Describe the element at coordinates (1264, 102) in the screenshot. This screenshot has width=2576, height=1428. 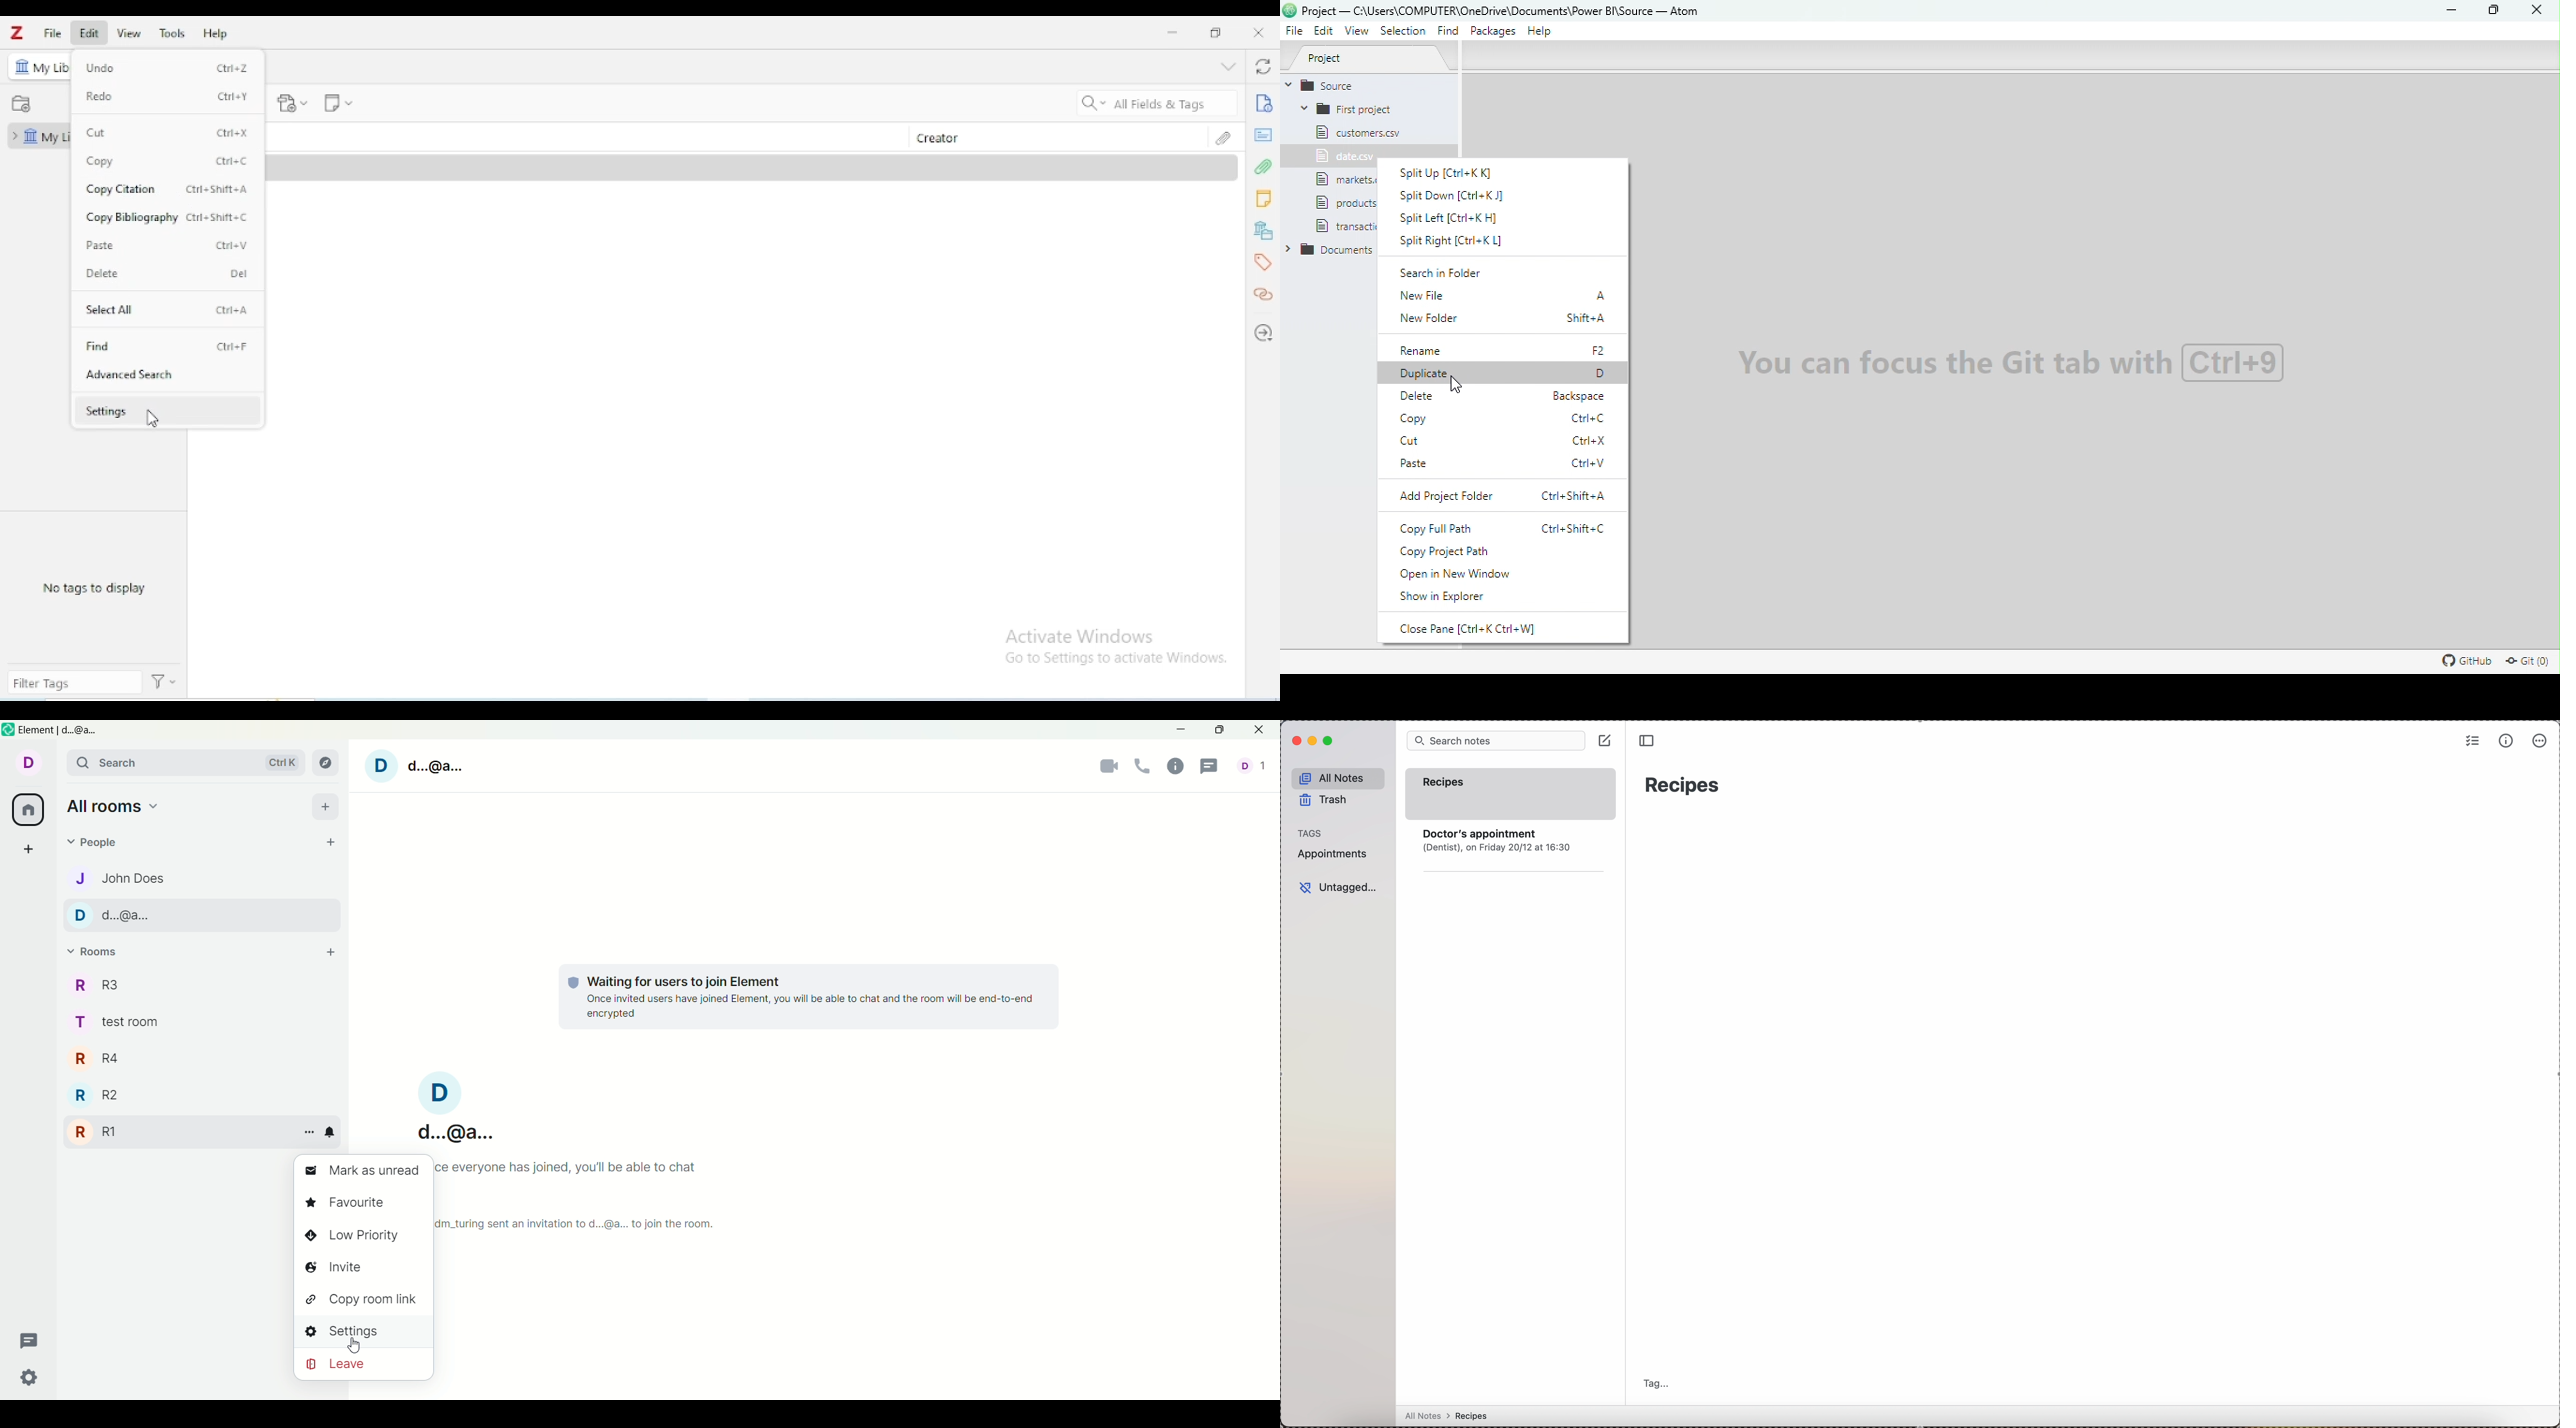
I see `info` at that location.